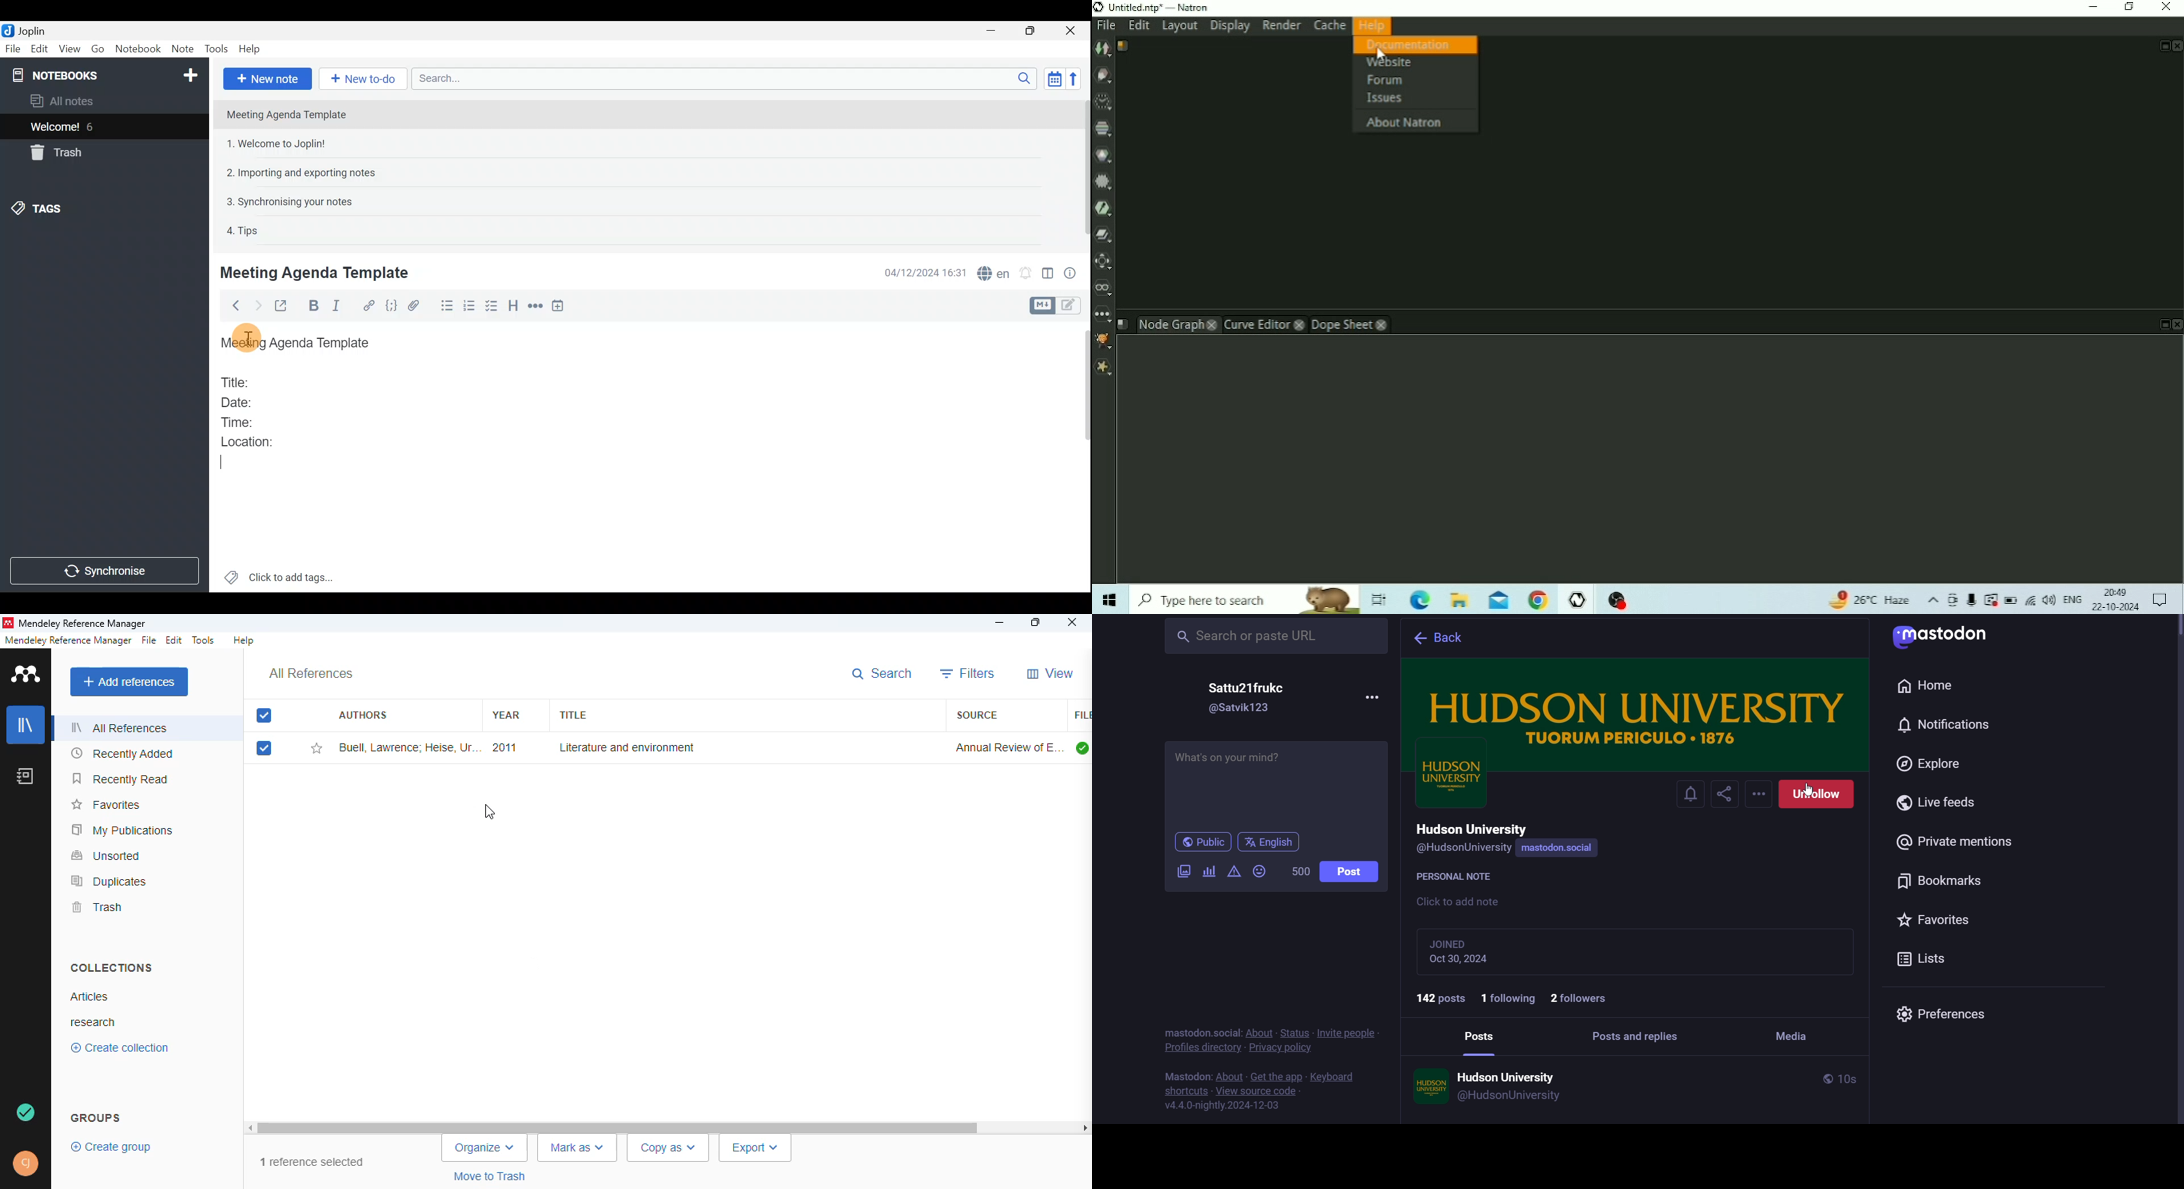 This screenshot has height=1204, width=2184. What do you see at coordinates (248, 337) in the screenshot?
I see `` at bounding box center [248, 337].